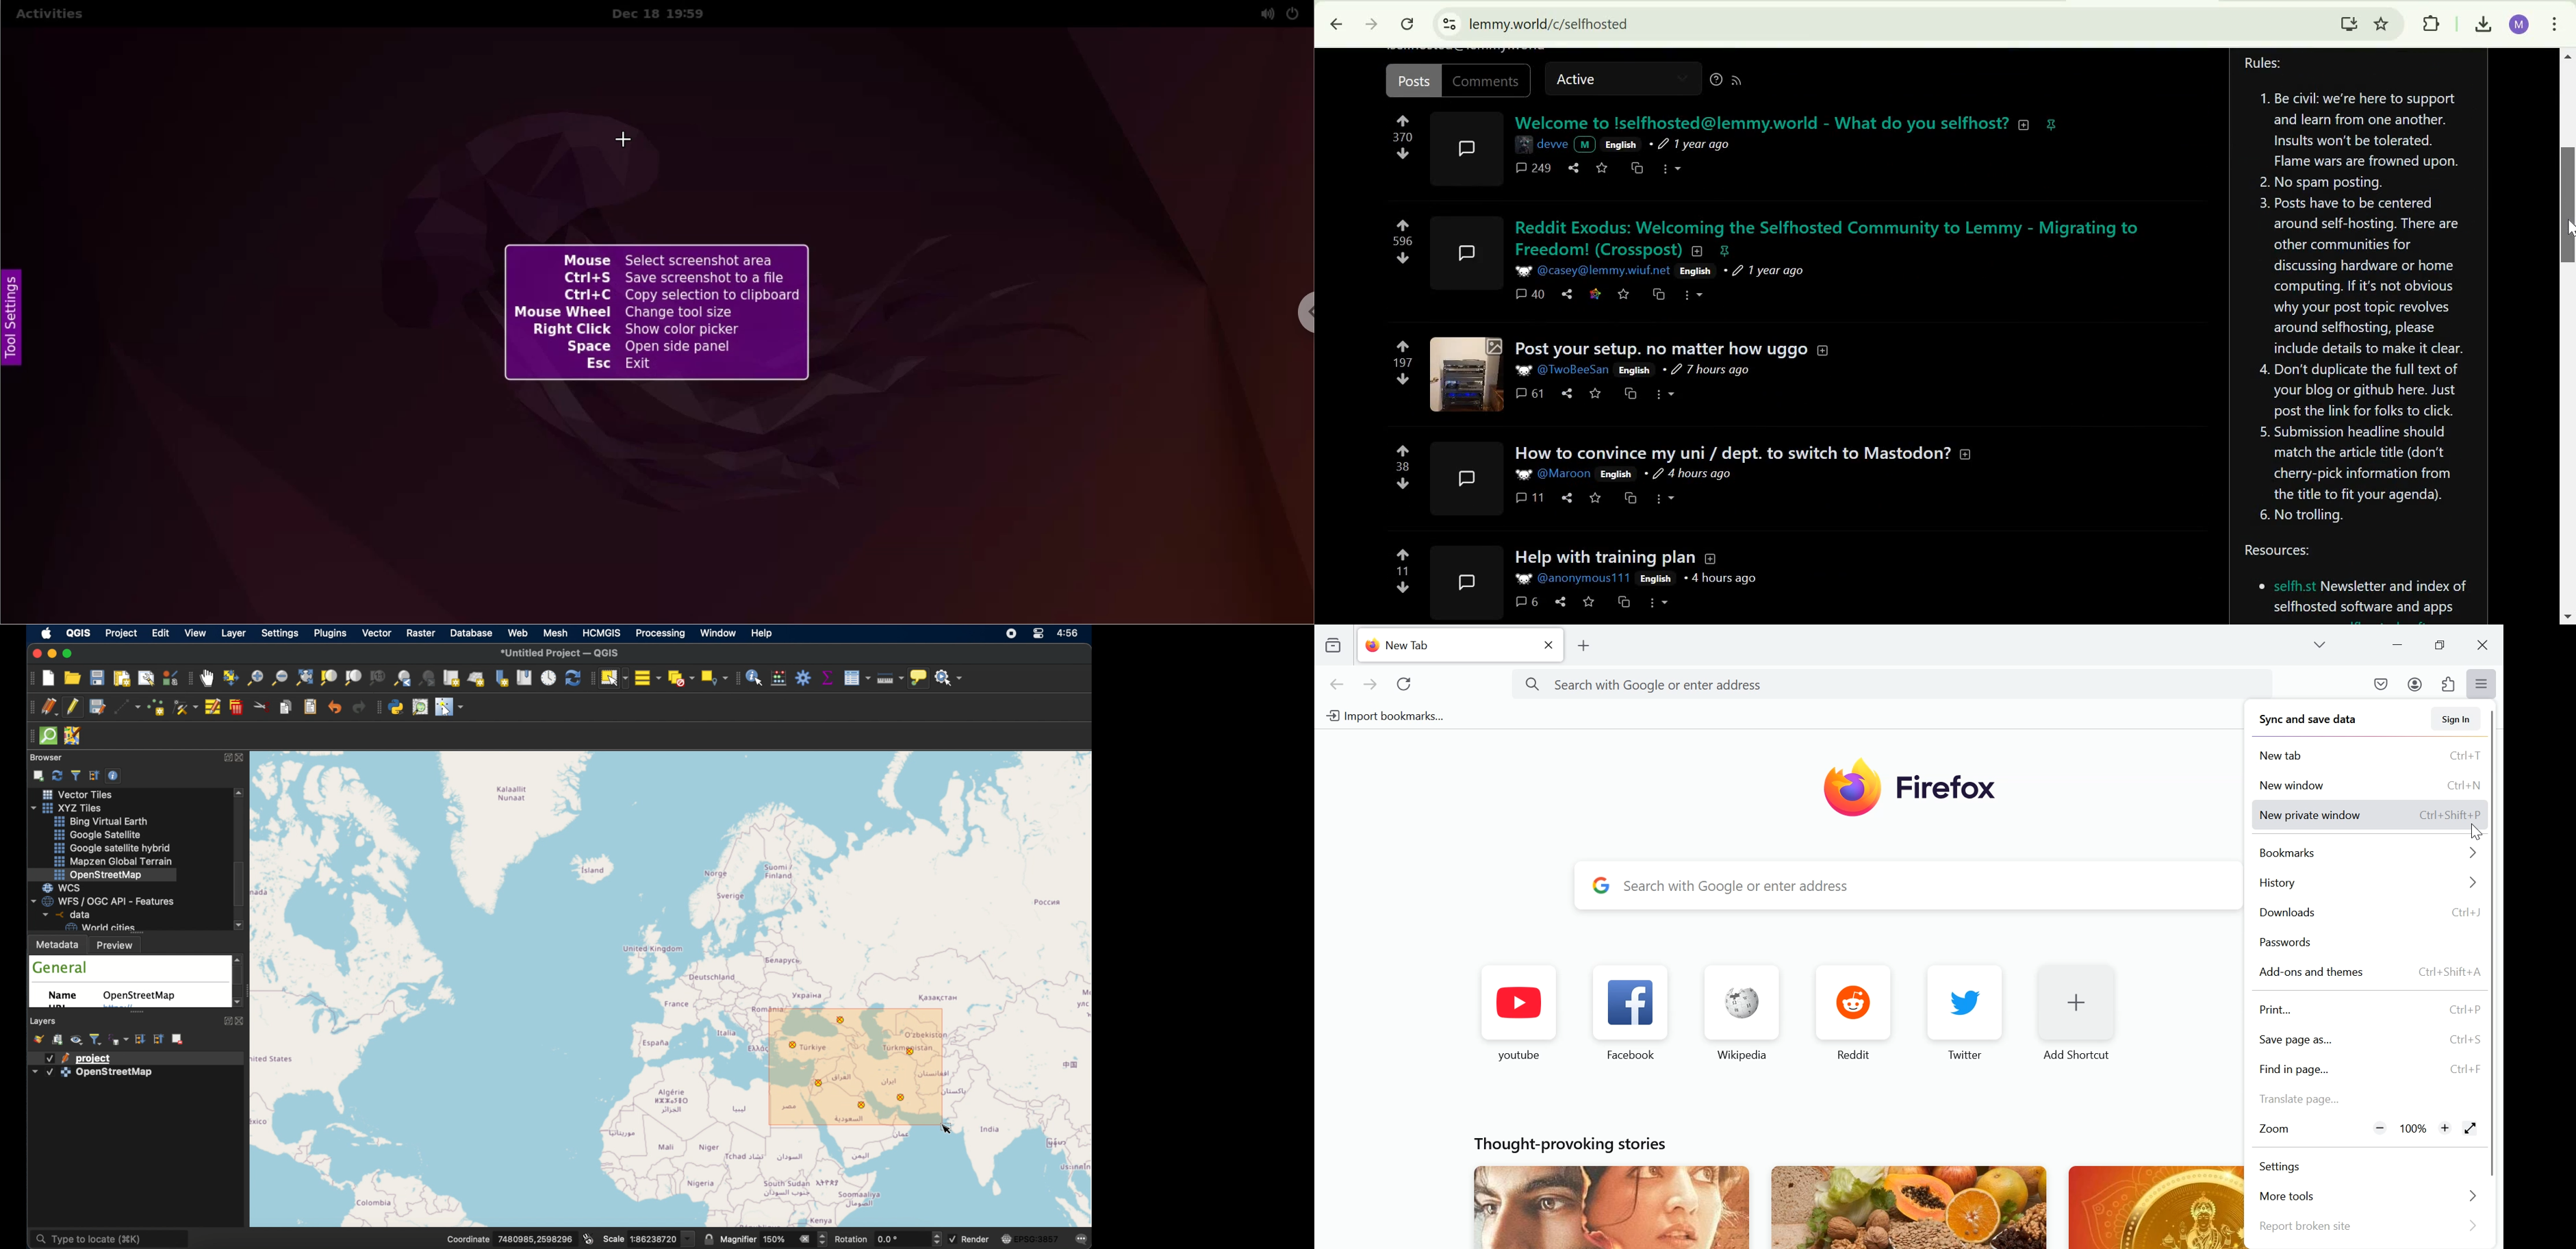 The image size is (2576, 1260). Describe the element at coordinates (129, 708) in the screenshot. I see `digitize with segment` at that location.